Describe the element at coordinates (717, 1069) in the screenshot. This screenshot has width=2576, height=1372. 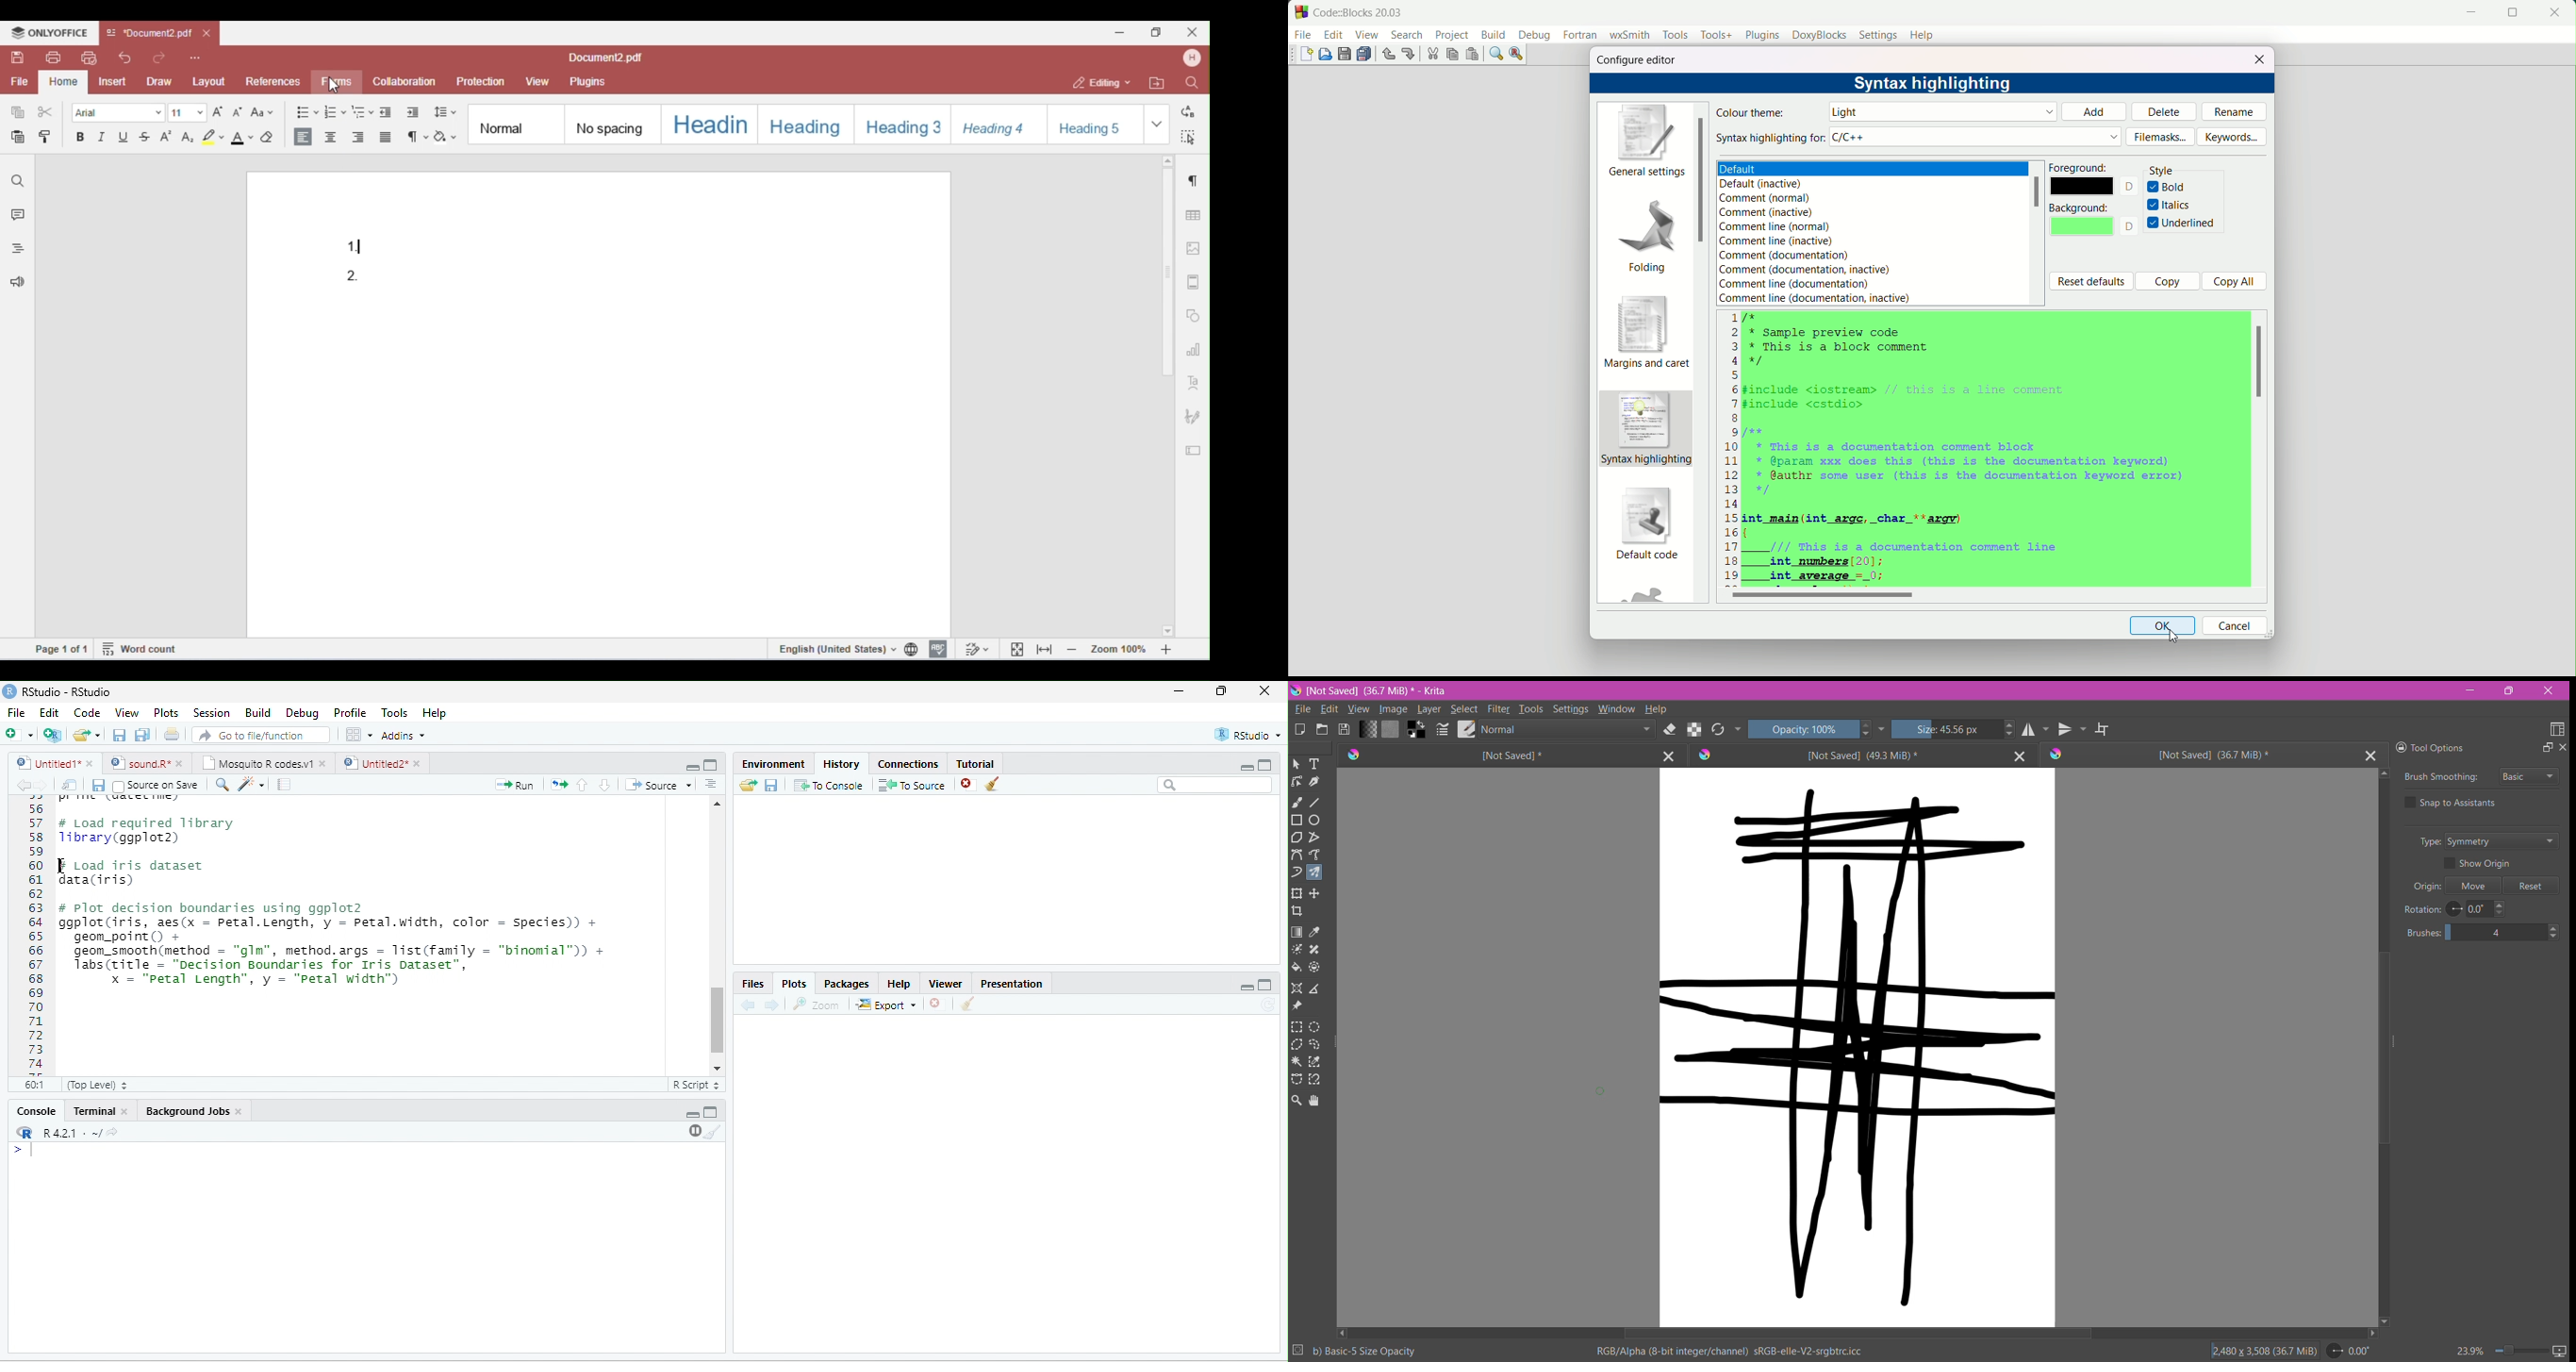
I see `scroll down` at that location.